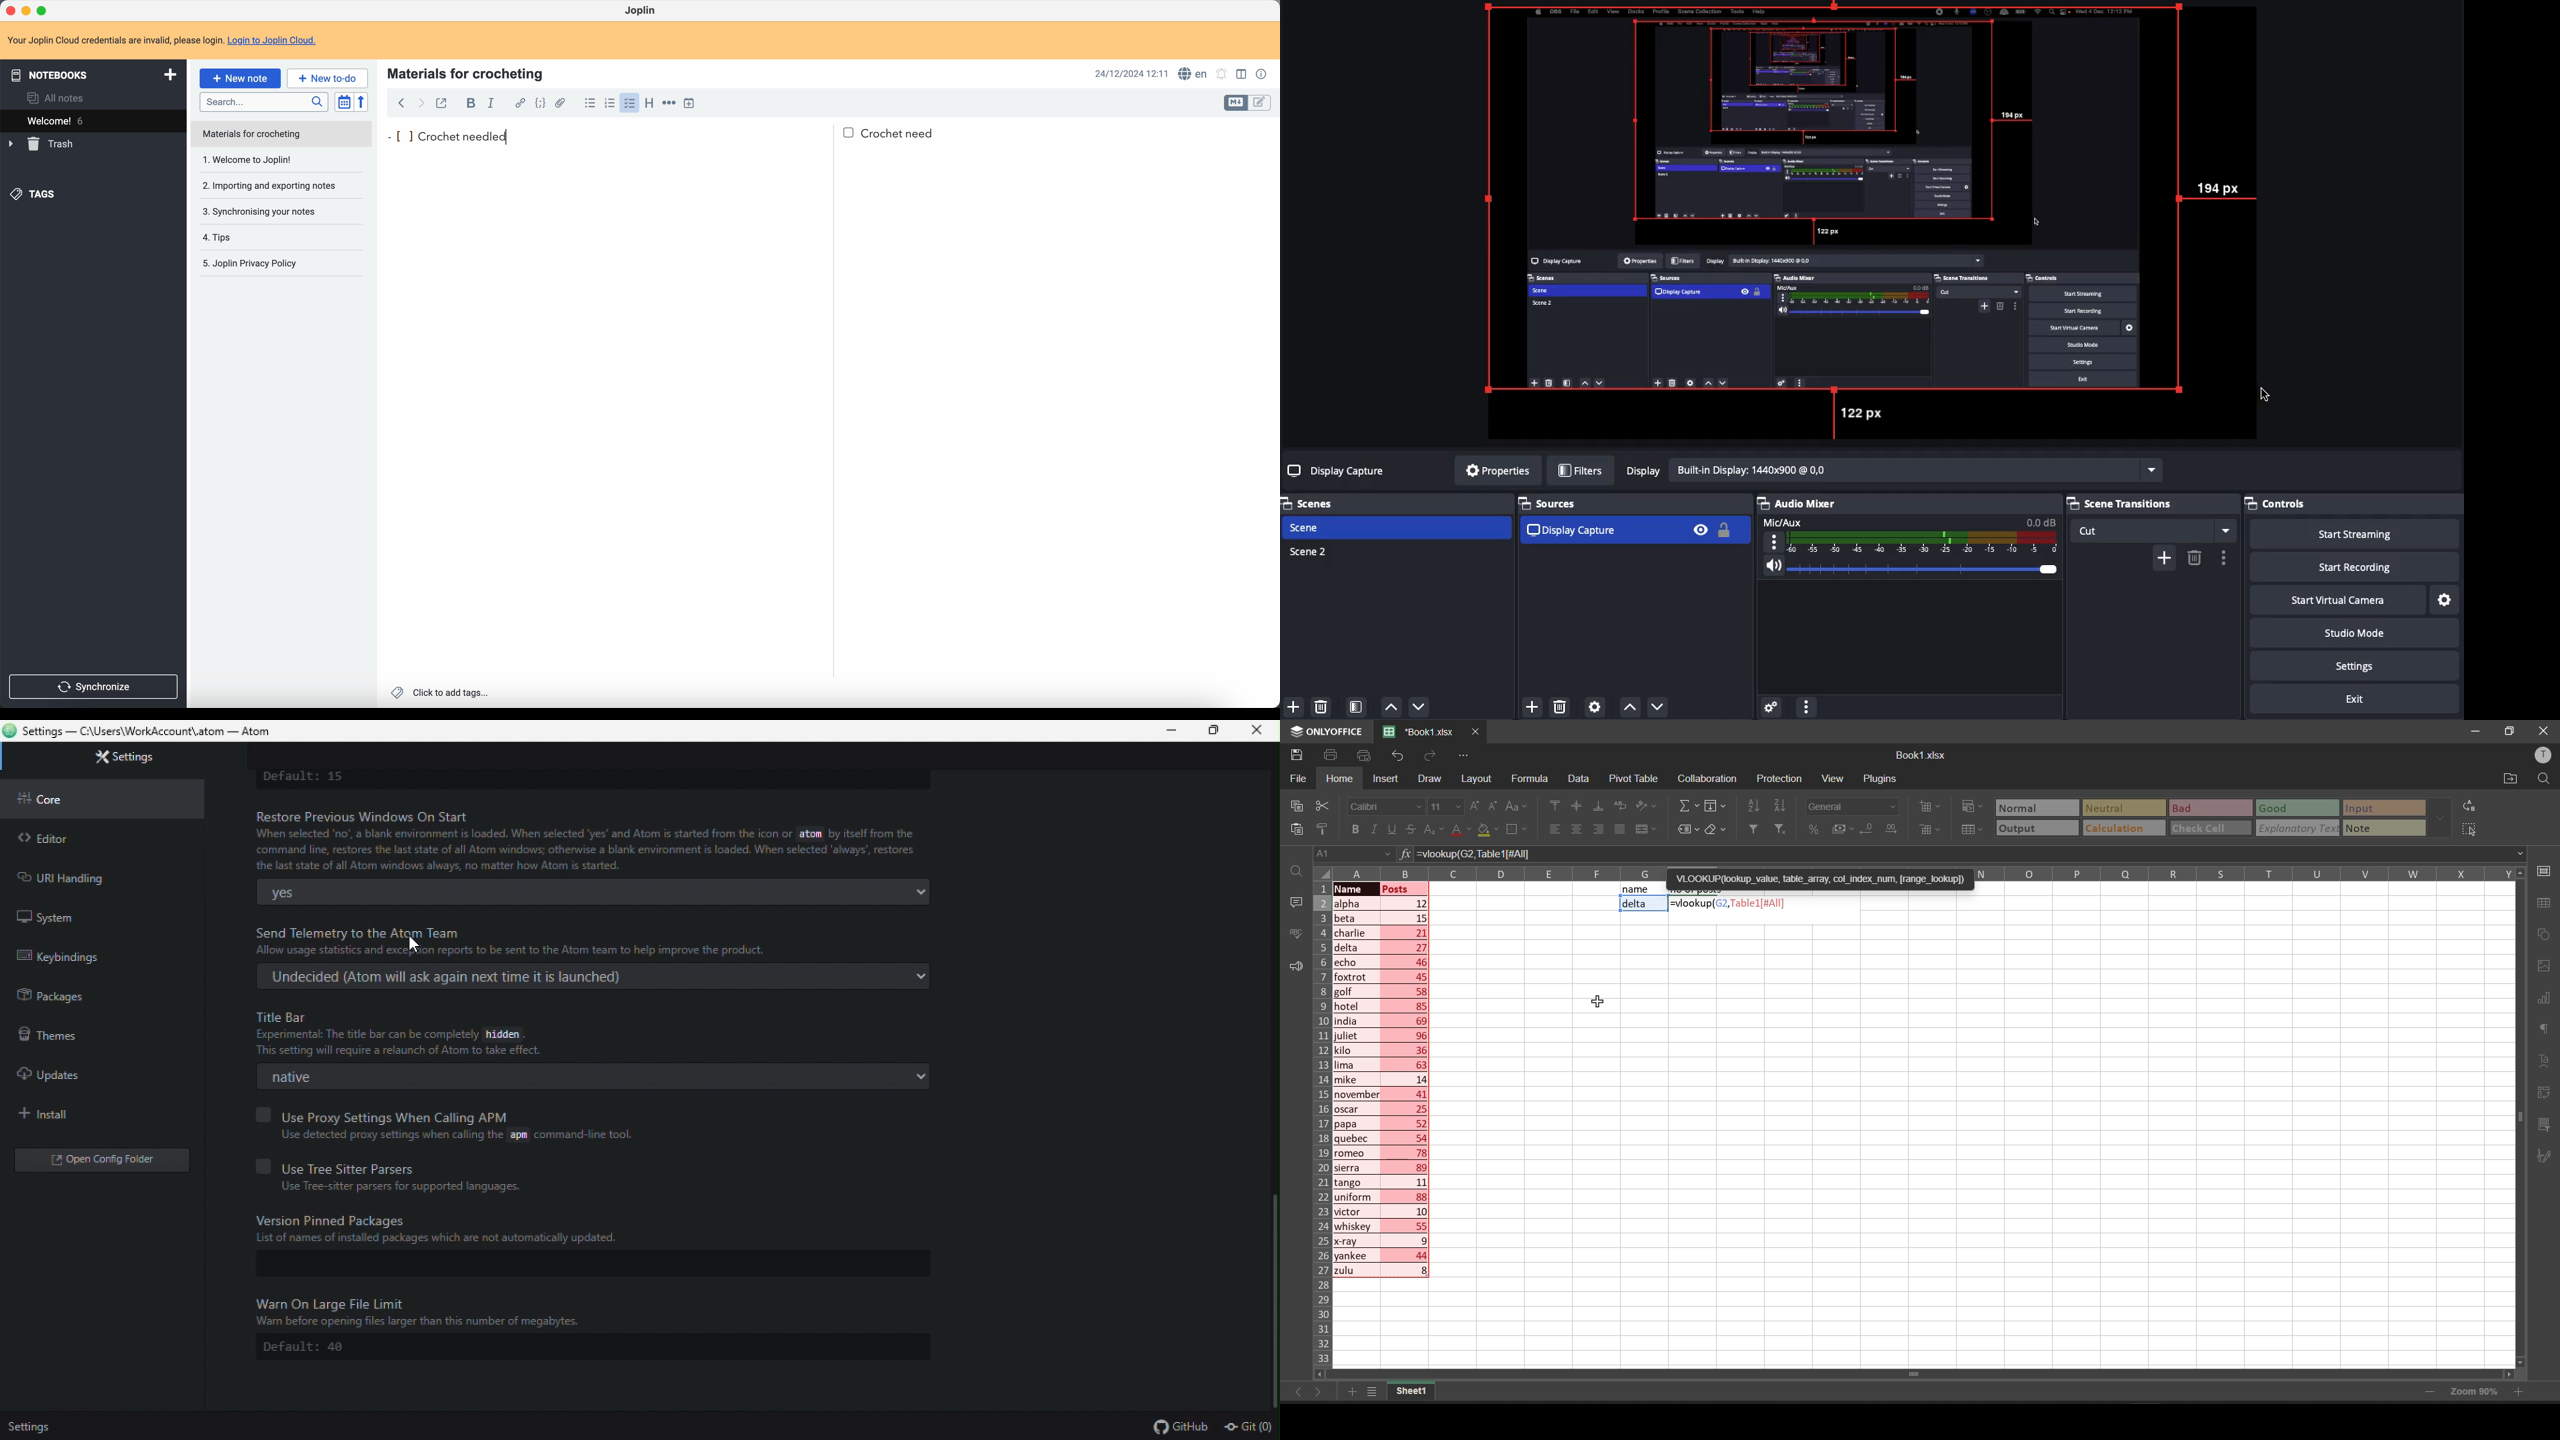 The height and width of the screenshot is (1456, 2576). Describe the element at coordinates (420, 104) in the screenshot. I see `foward` at that location.